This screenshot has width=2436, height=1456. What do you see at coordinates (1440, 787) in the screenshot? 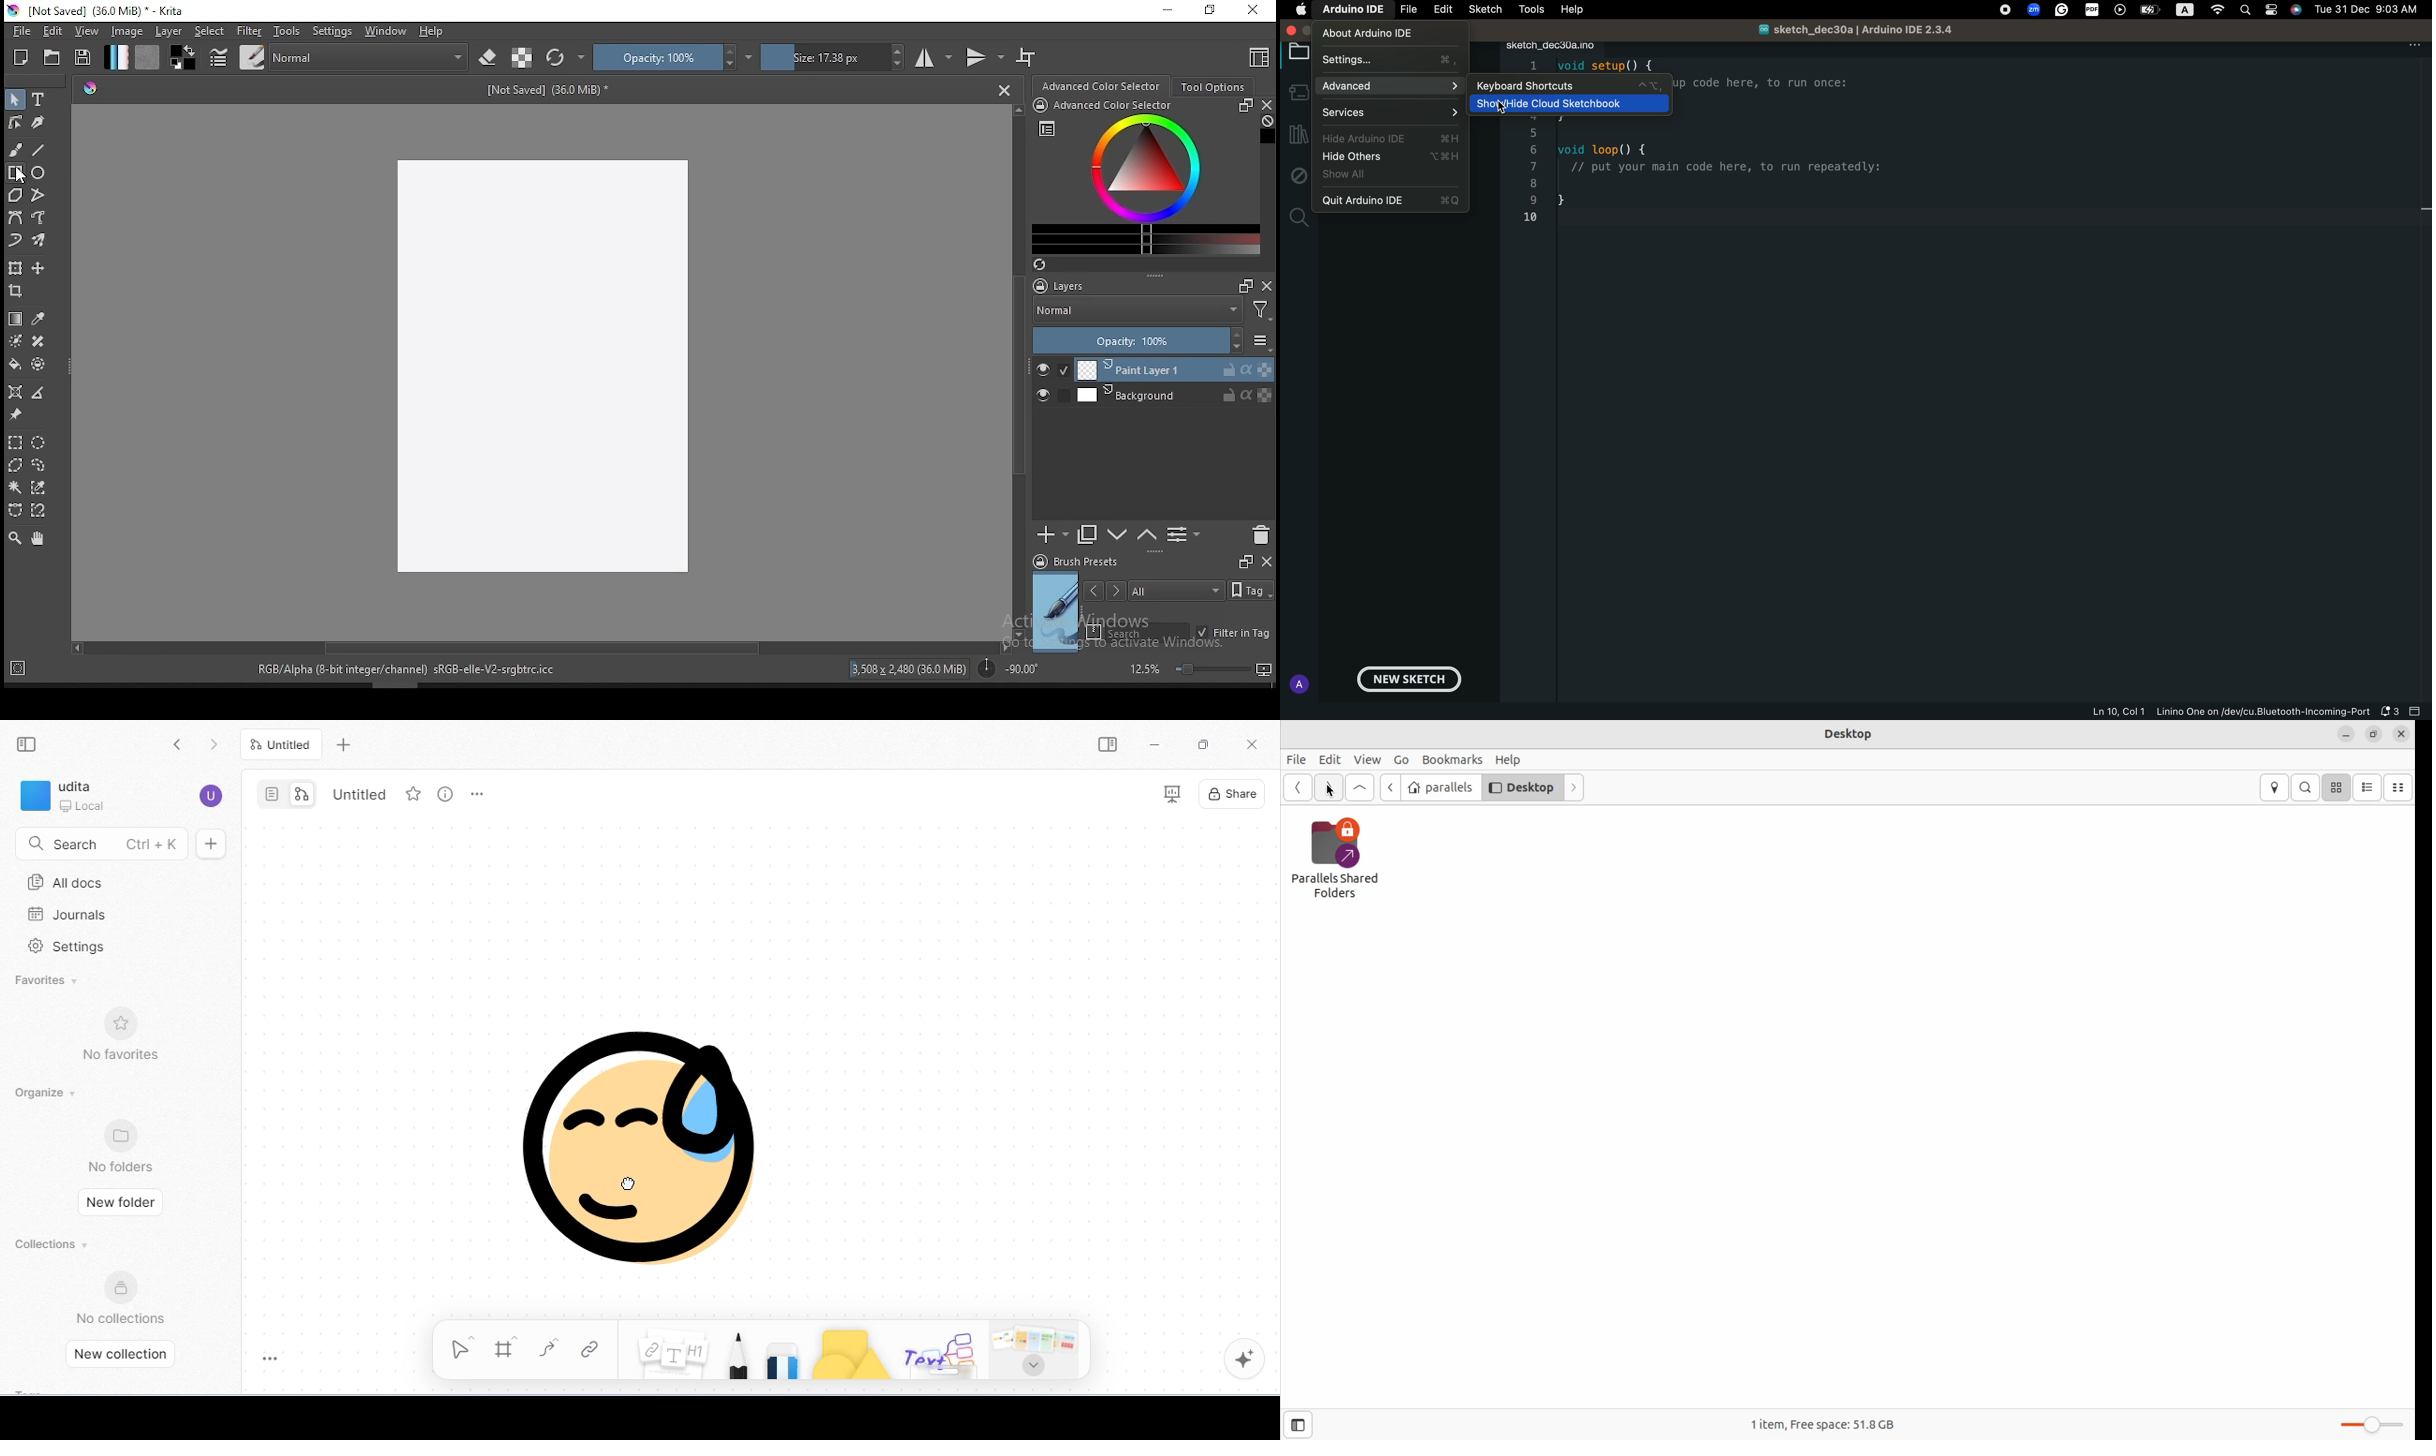
I see `parallels` at bounding box center [1440, 787].